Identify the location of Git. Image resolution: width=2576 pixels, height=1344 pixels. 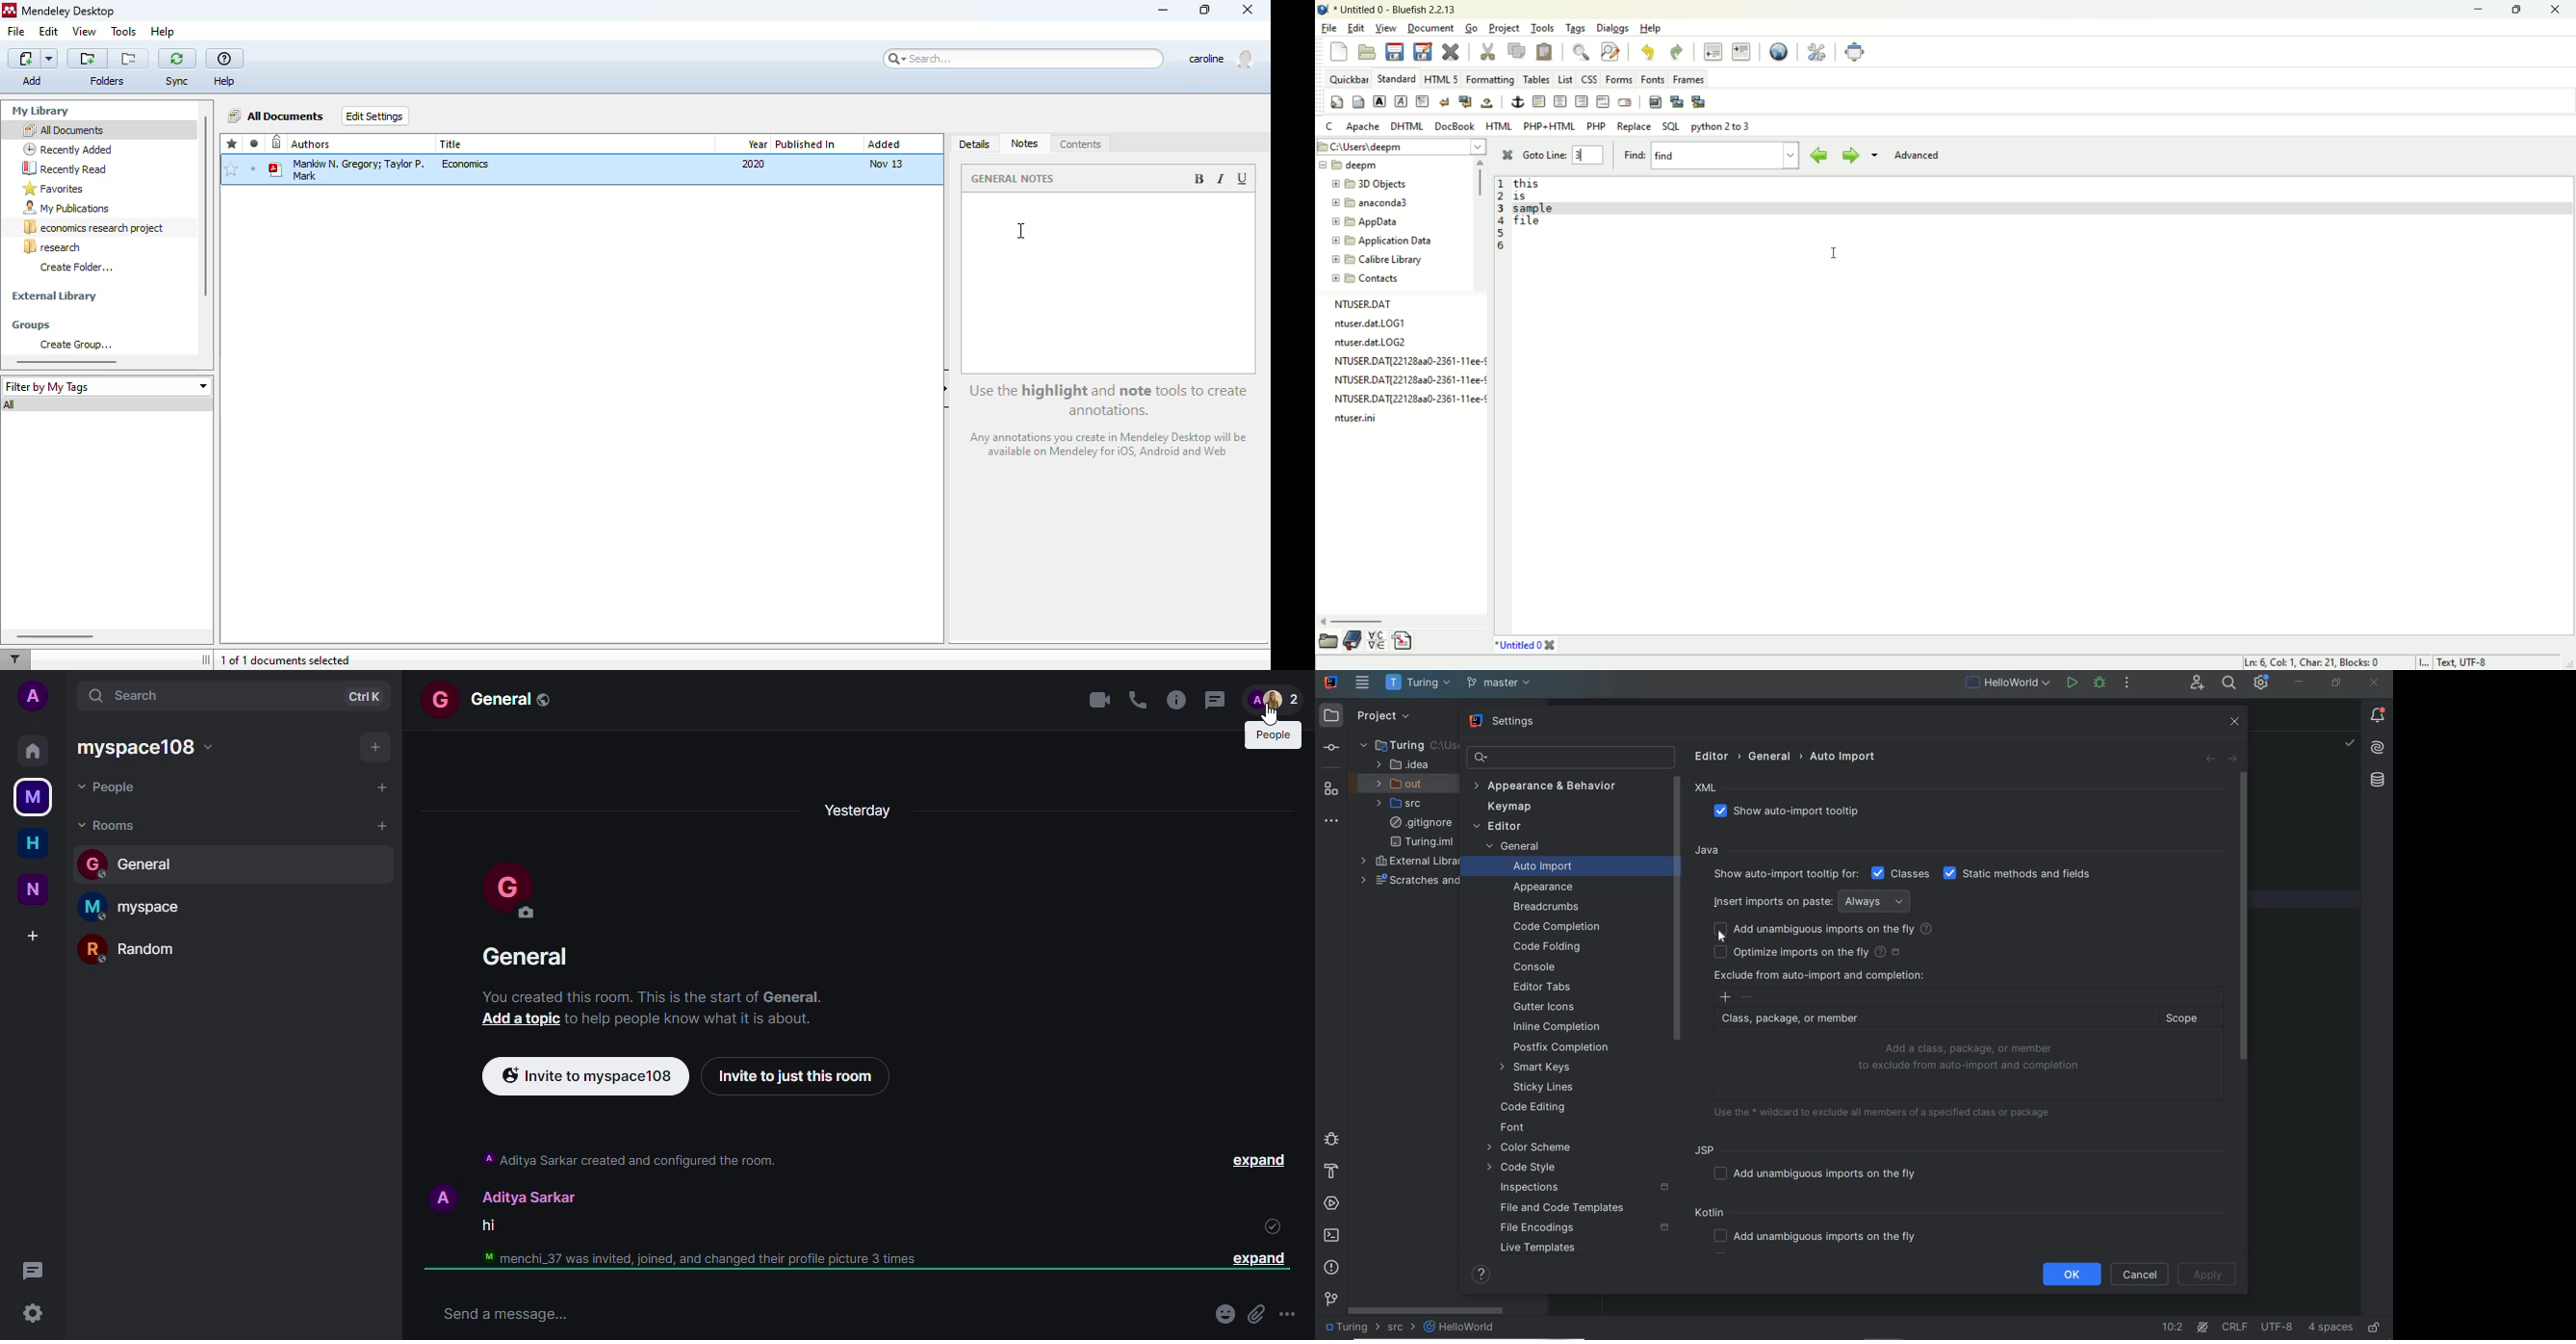
(1332, 1301).